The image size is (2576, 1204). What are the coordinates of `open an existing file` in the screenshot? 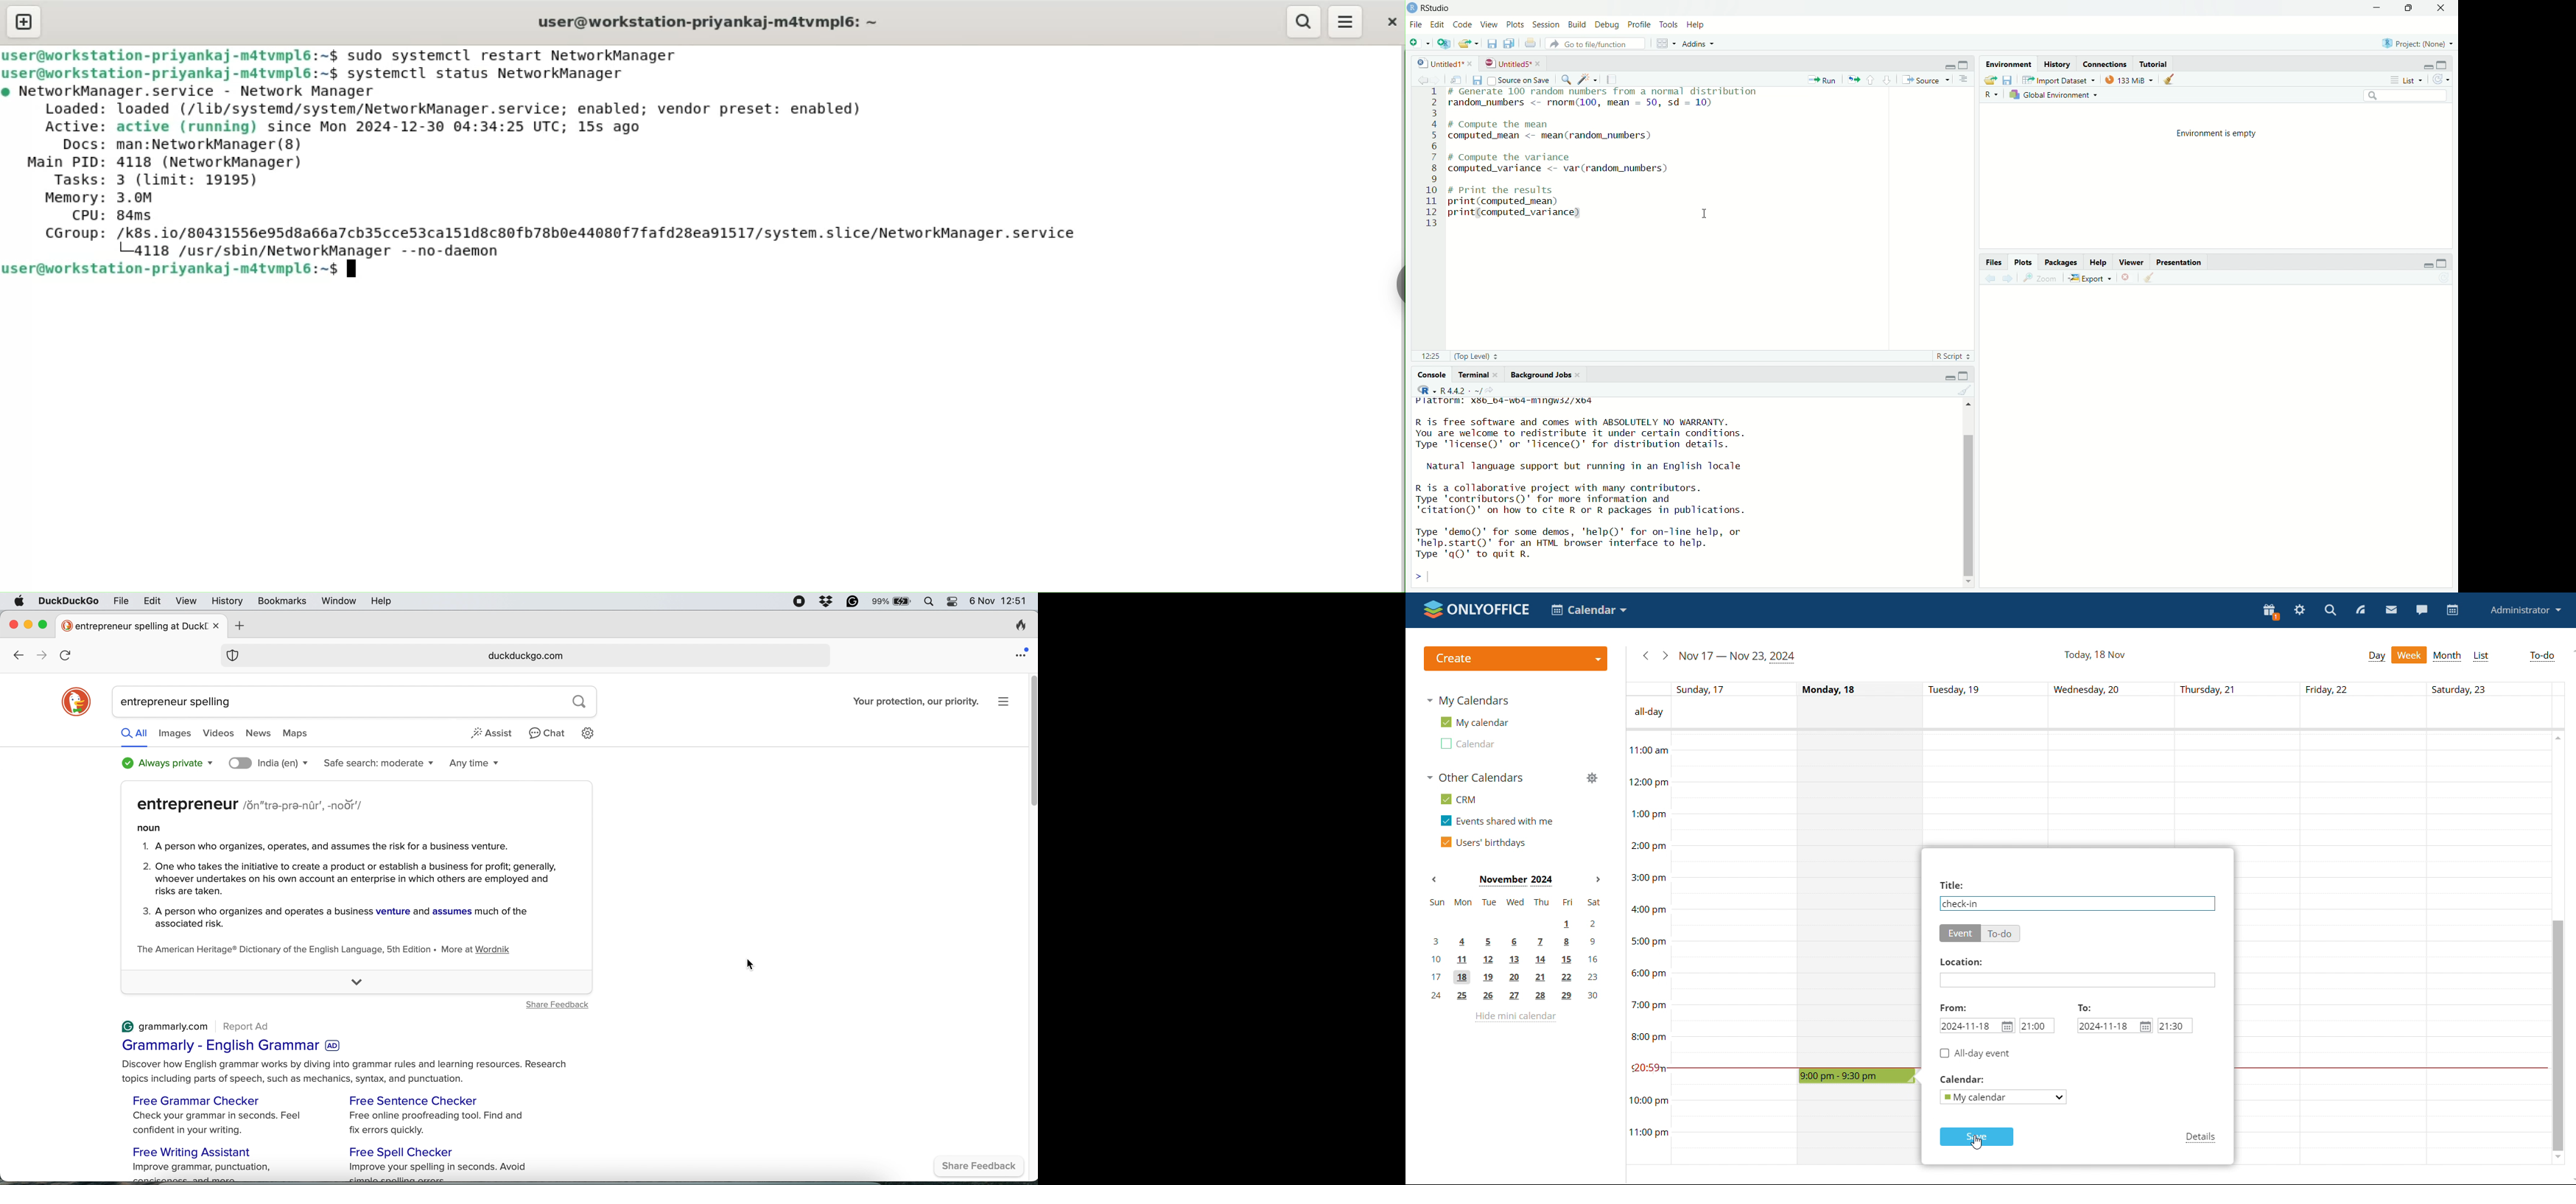 It's located at (1470, 43).